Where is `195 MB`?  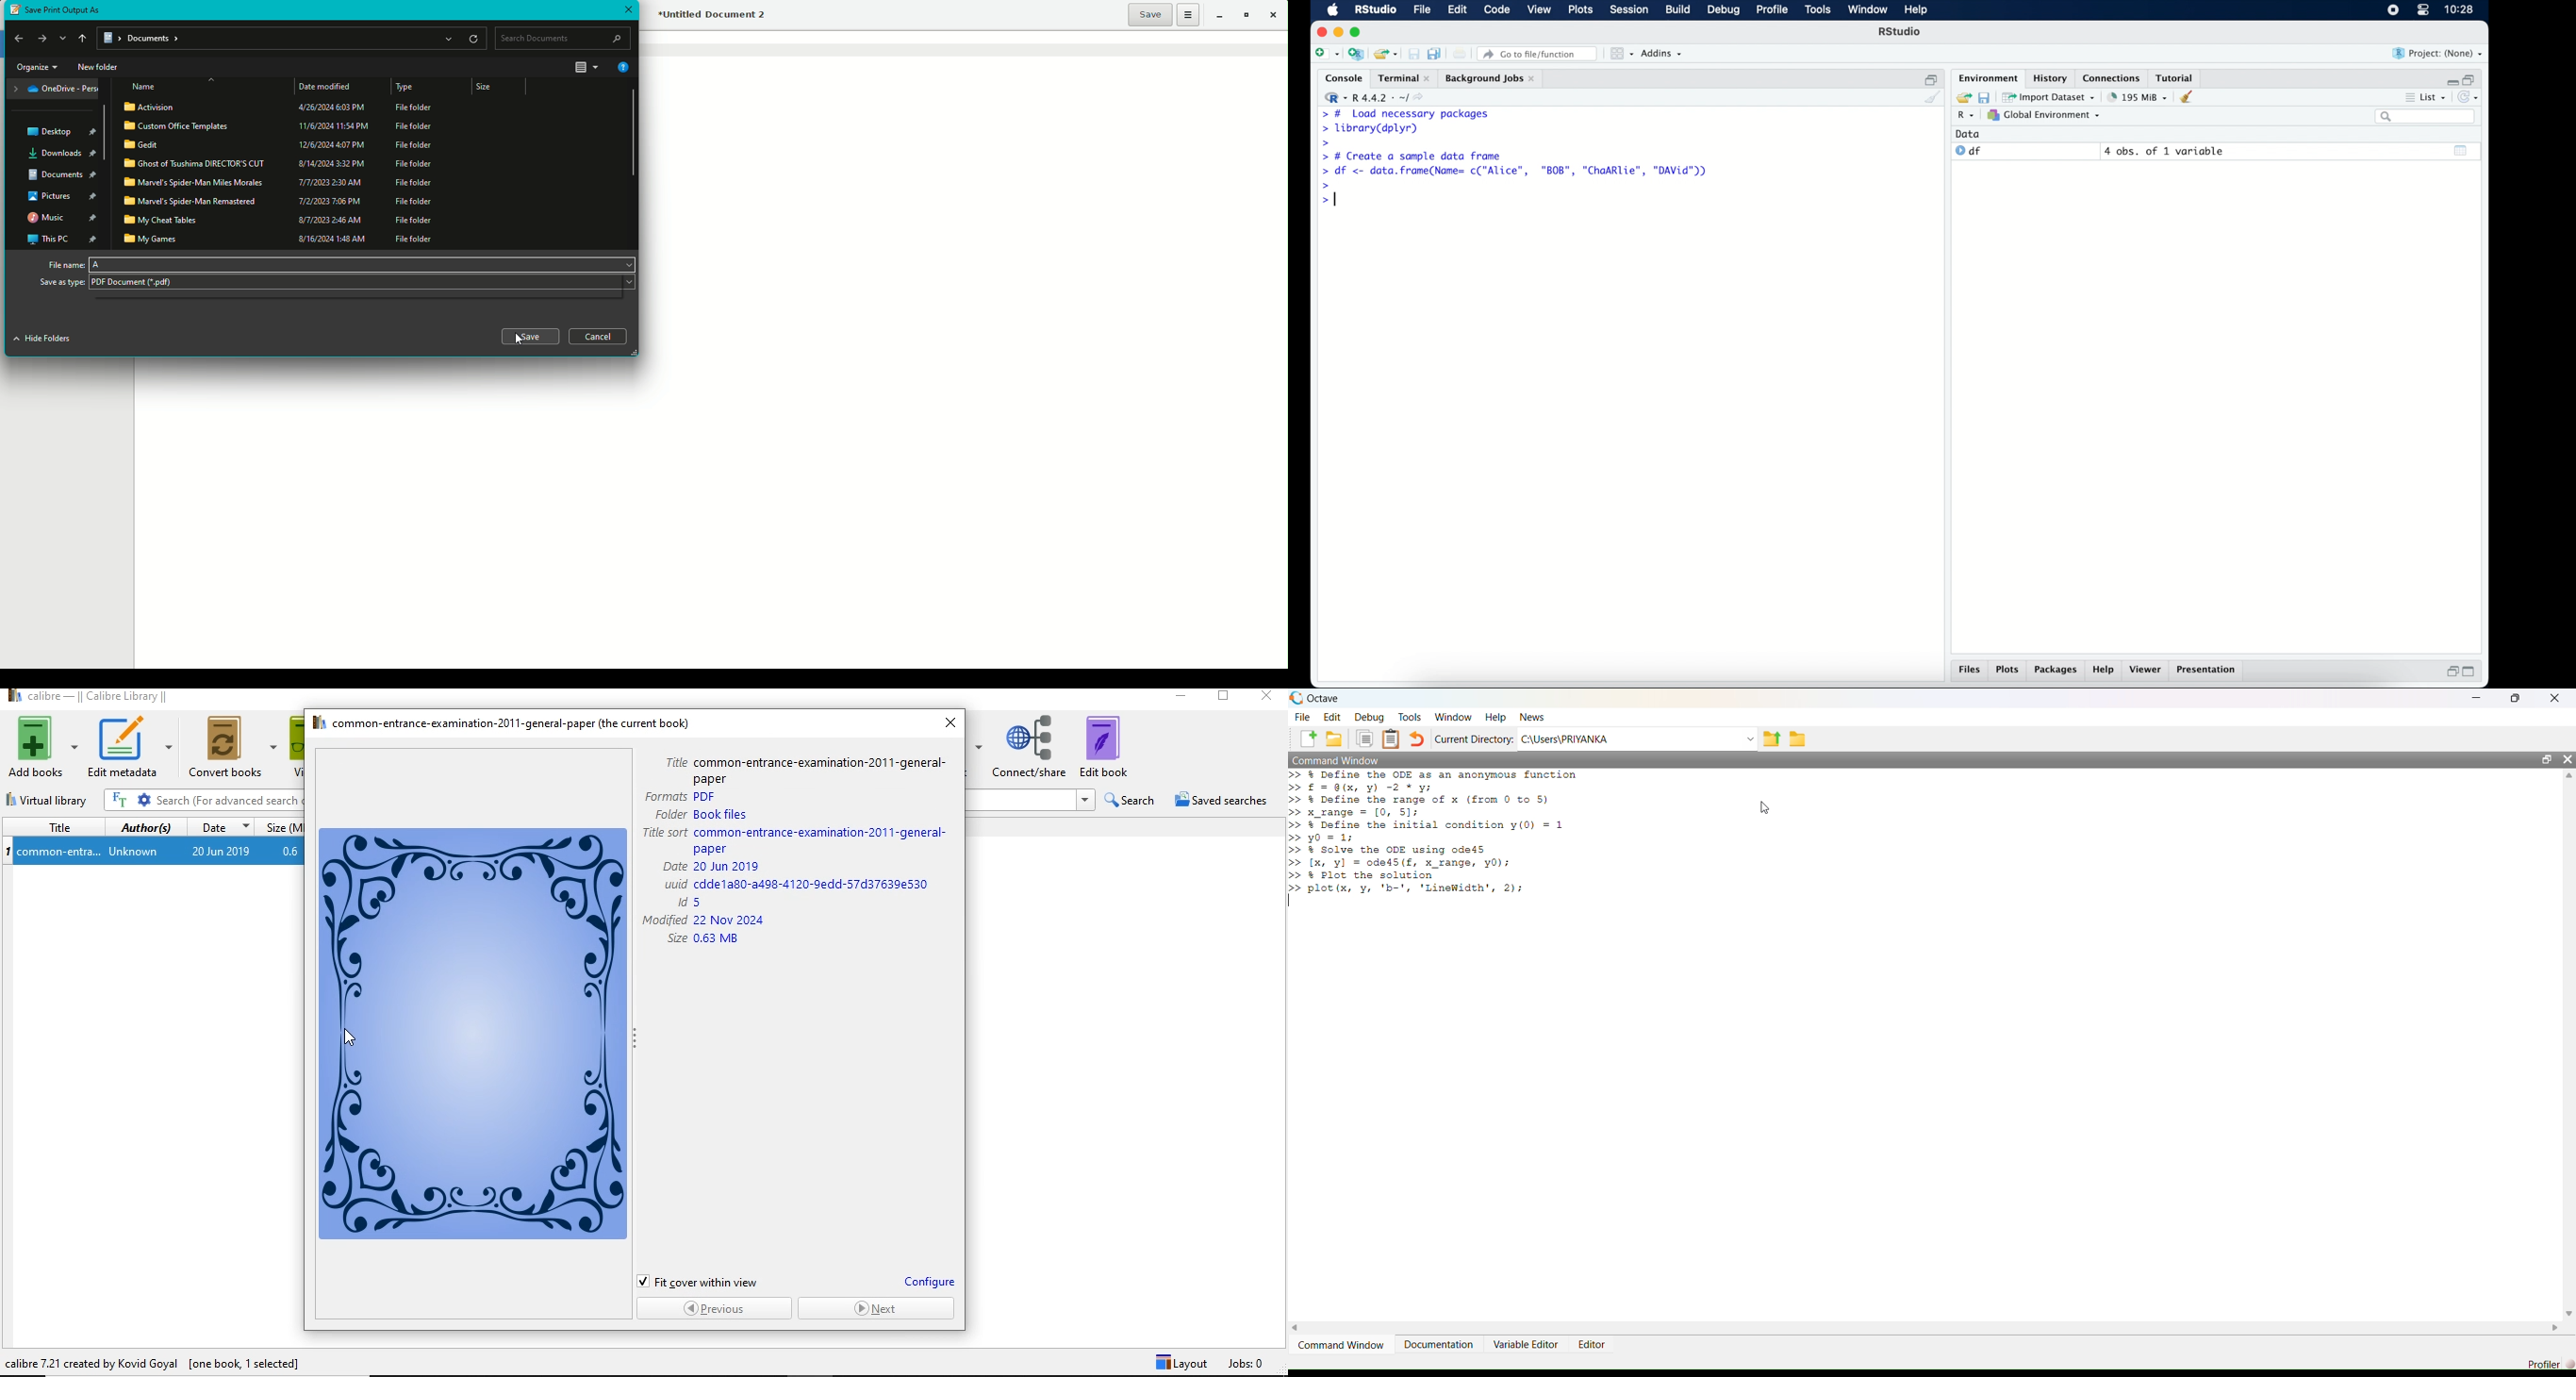
195 MB is located at coordinates (2137, 96).